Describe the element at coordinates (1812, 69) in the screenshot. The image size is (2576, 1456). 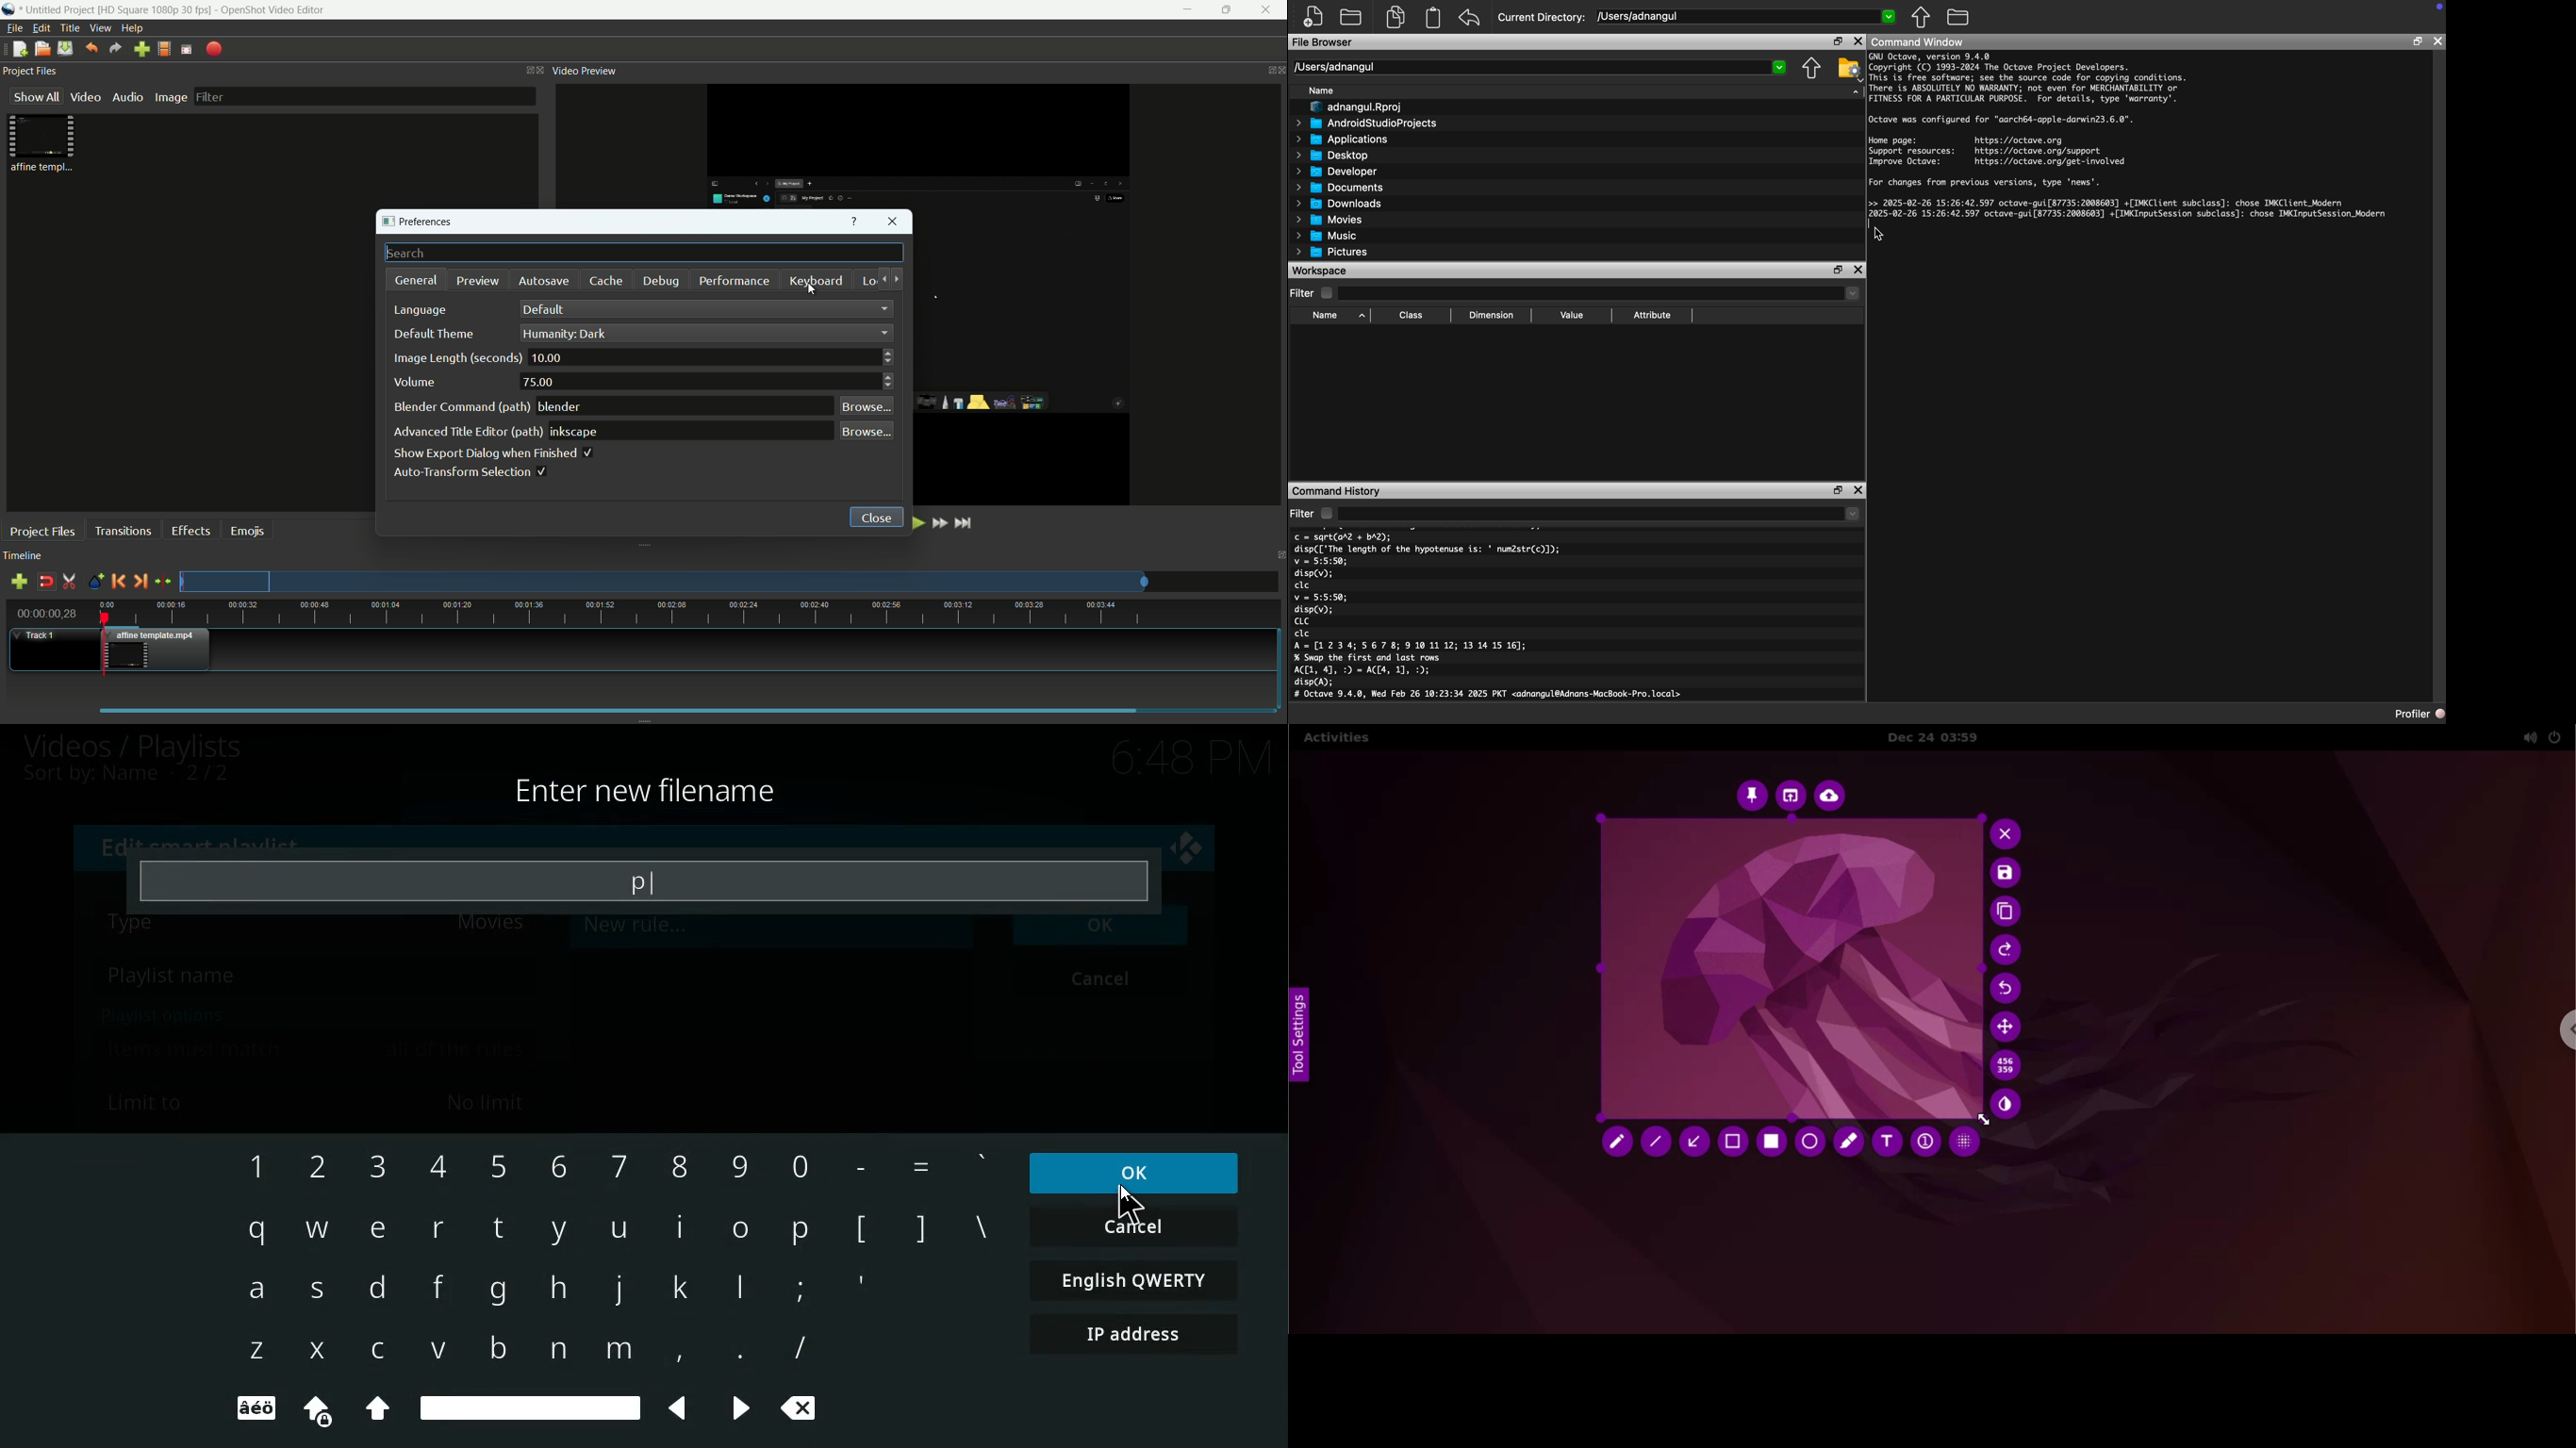
I see `Parent Directory` at that location.